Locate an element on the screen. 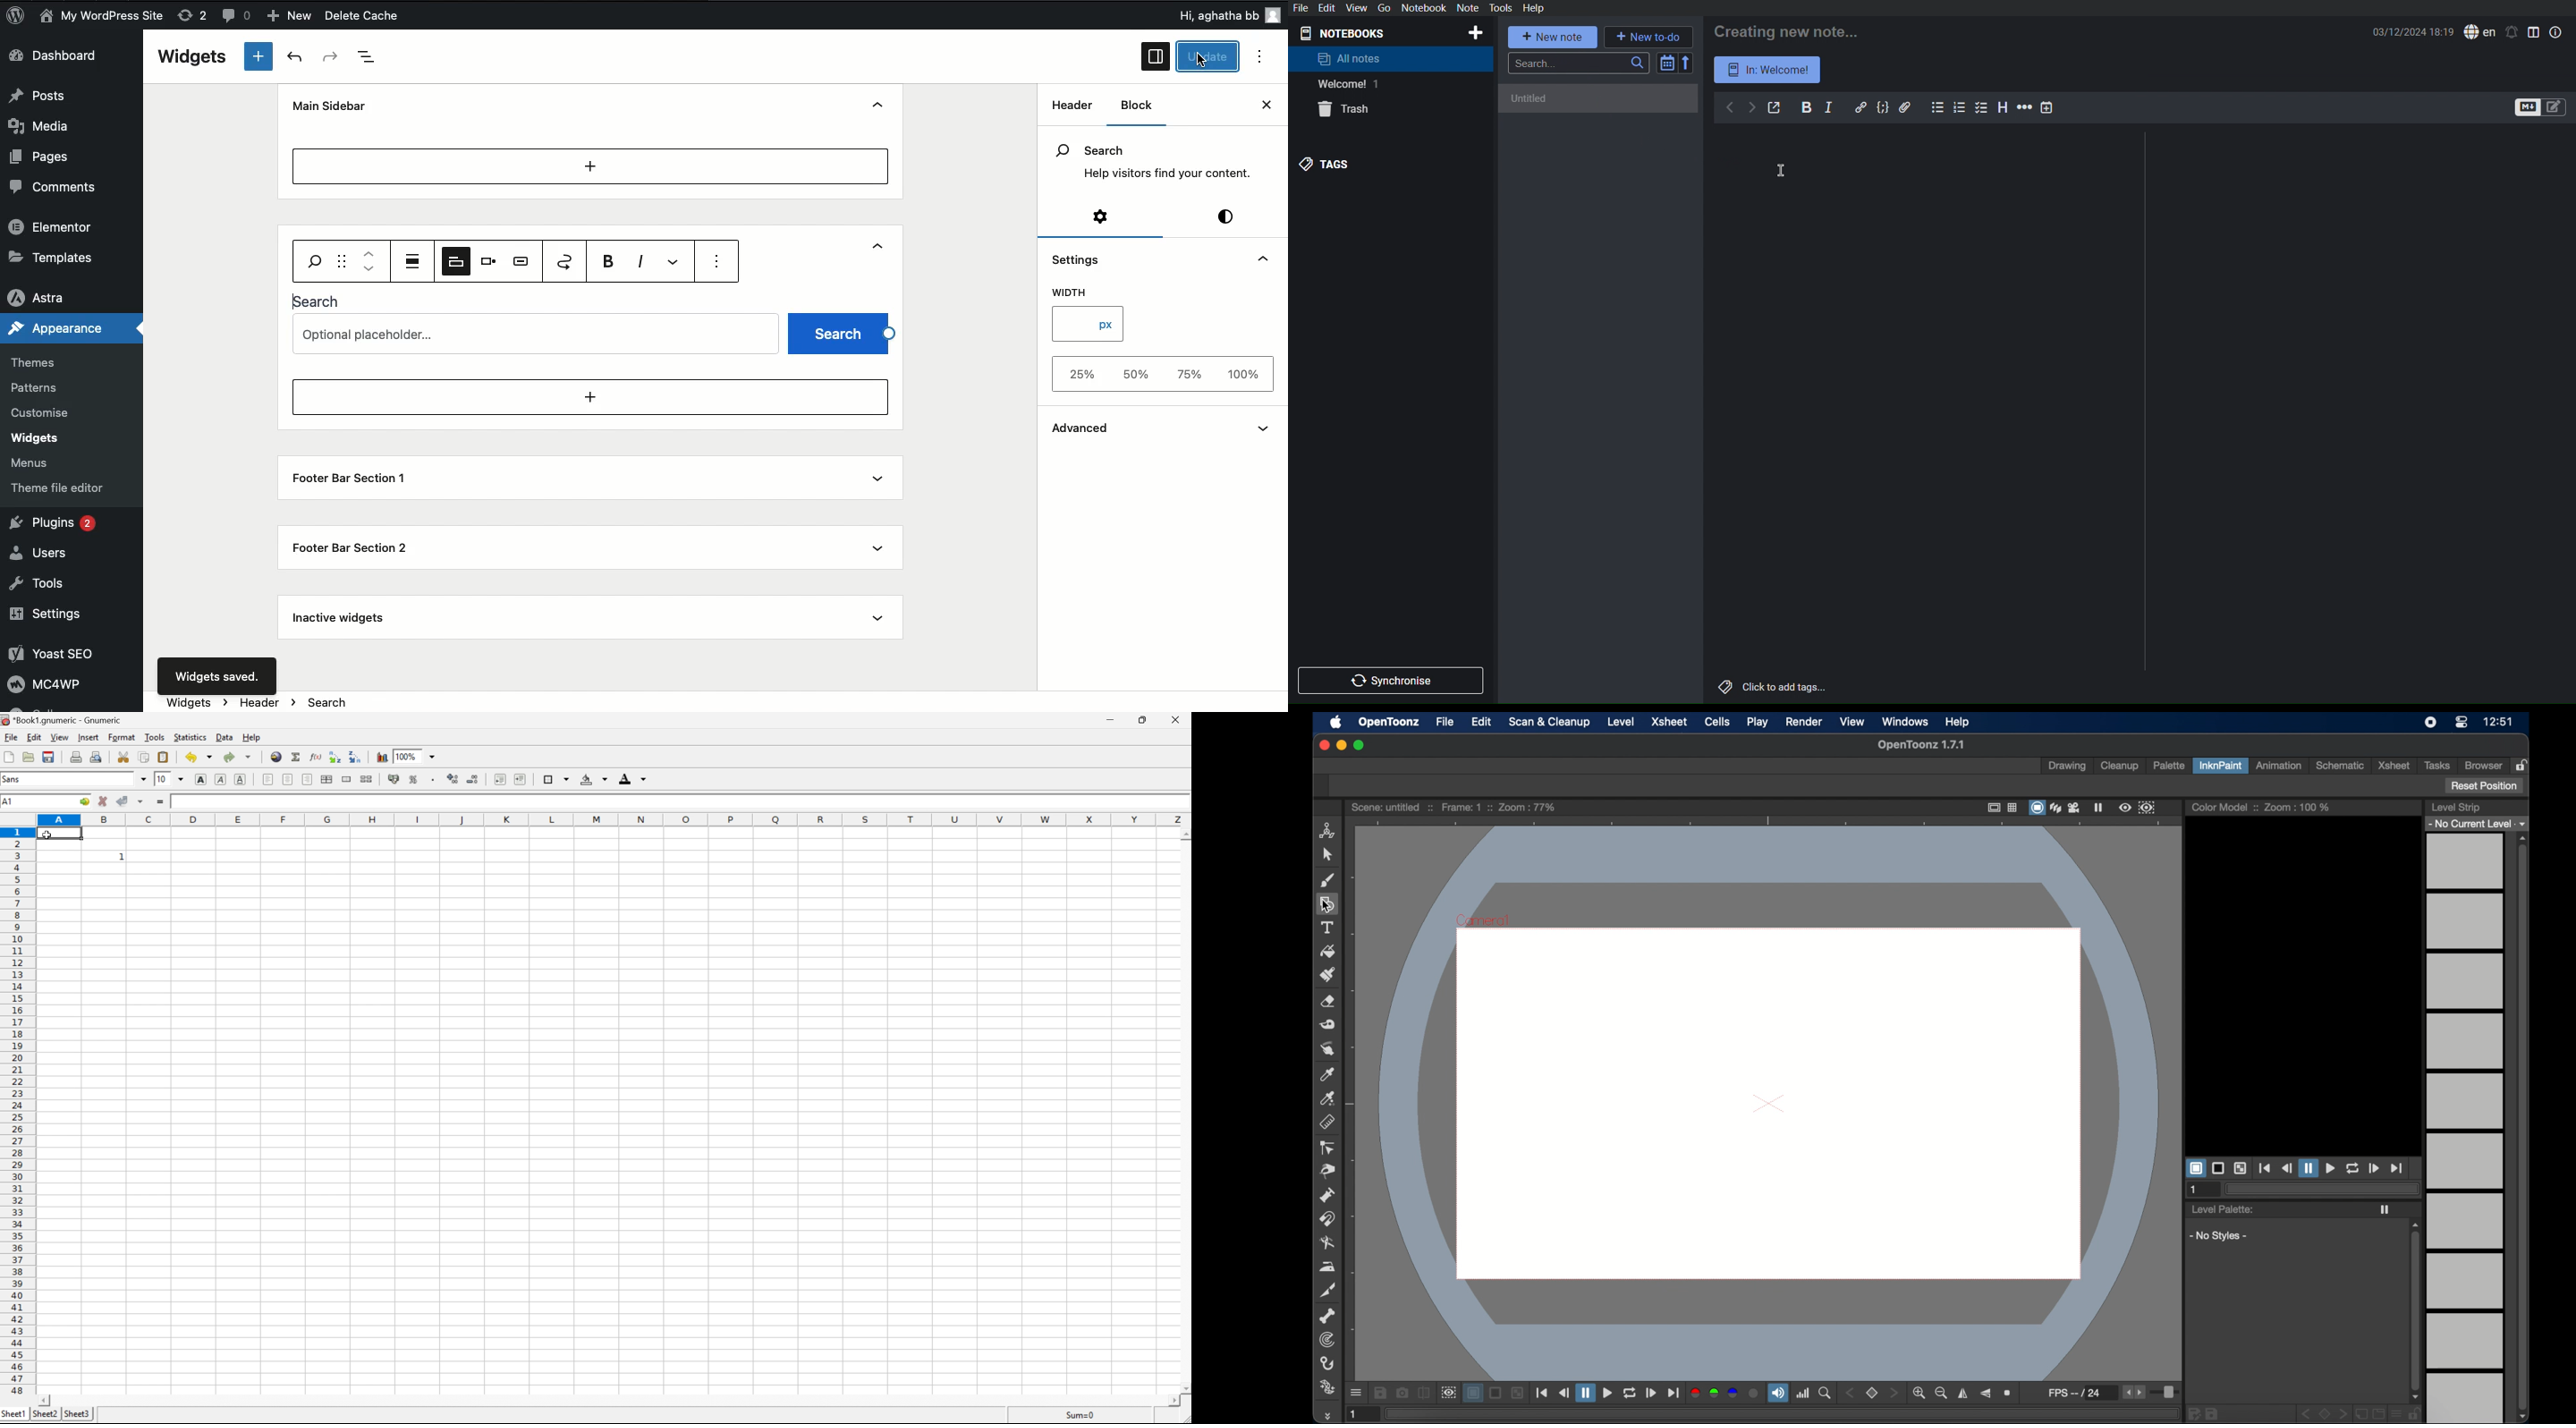 This screenshot has height=1428, width=2576. Document overview is located at coordinates (374, 56).